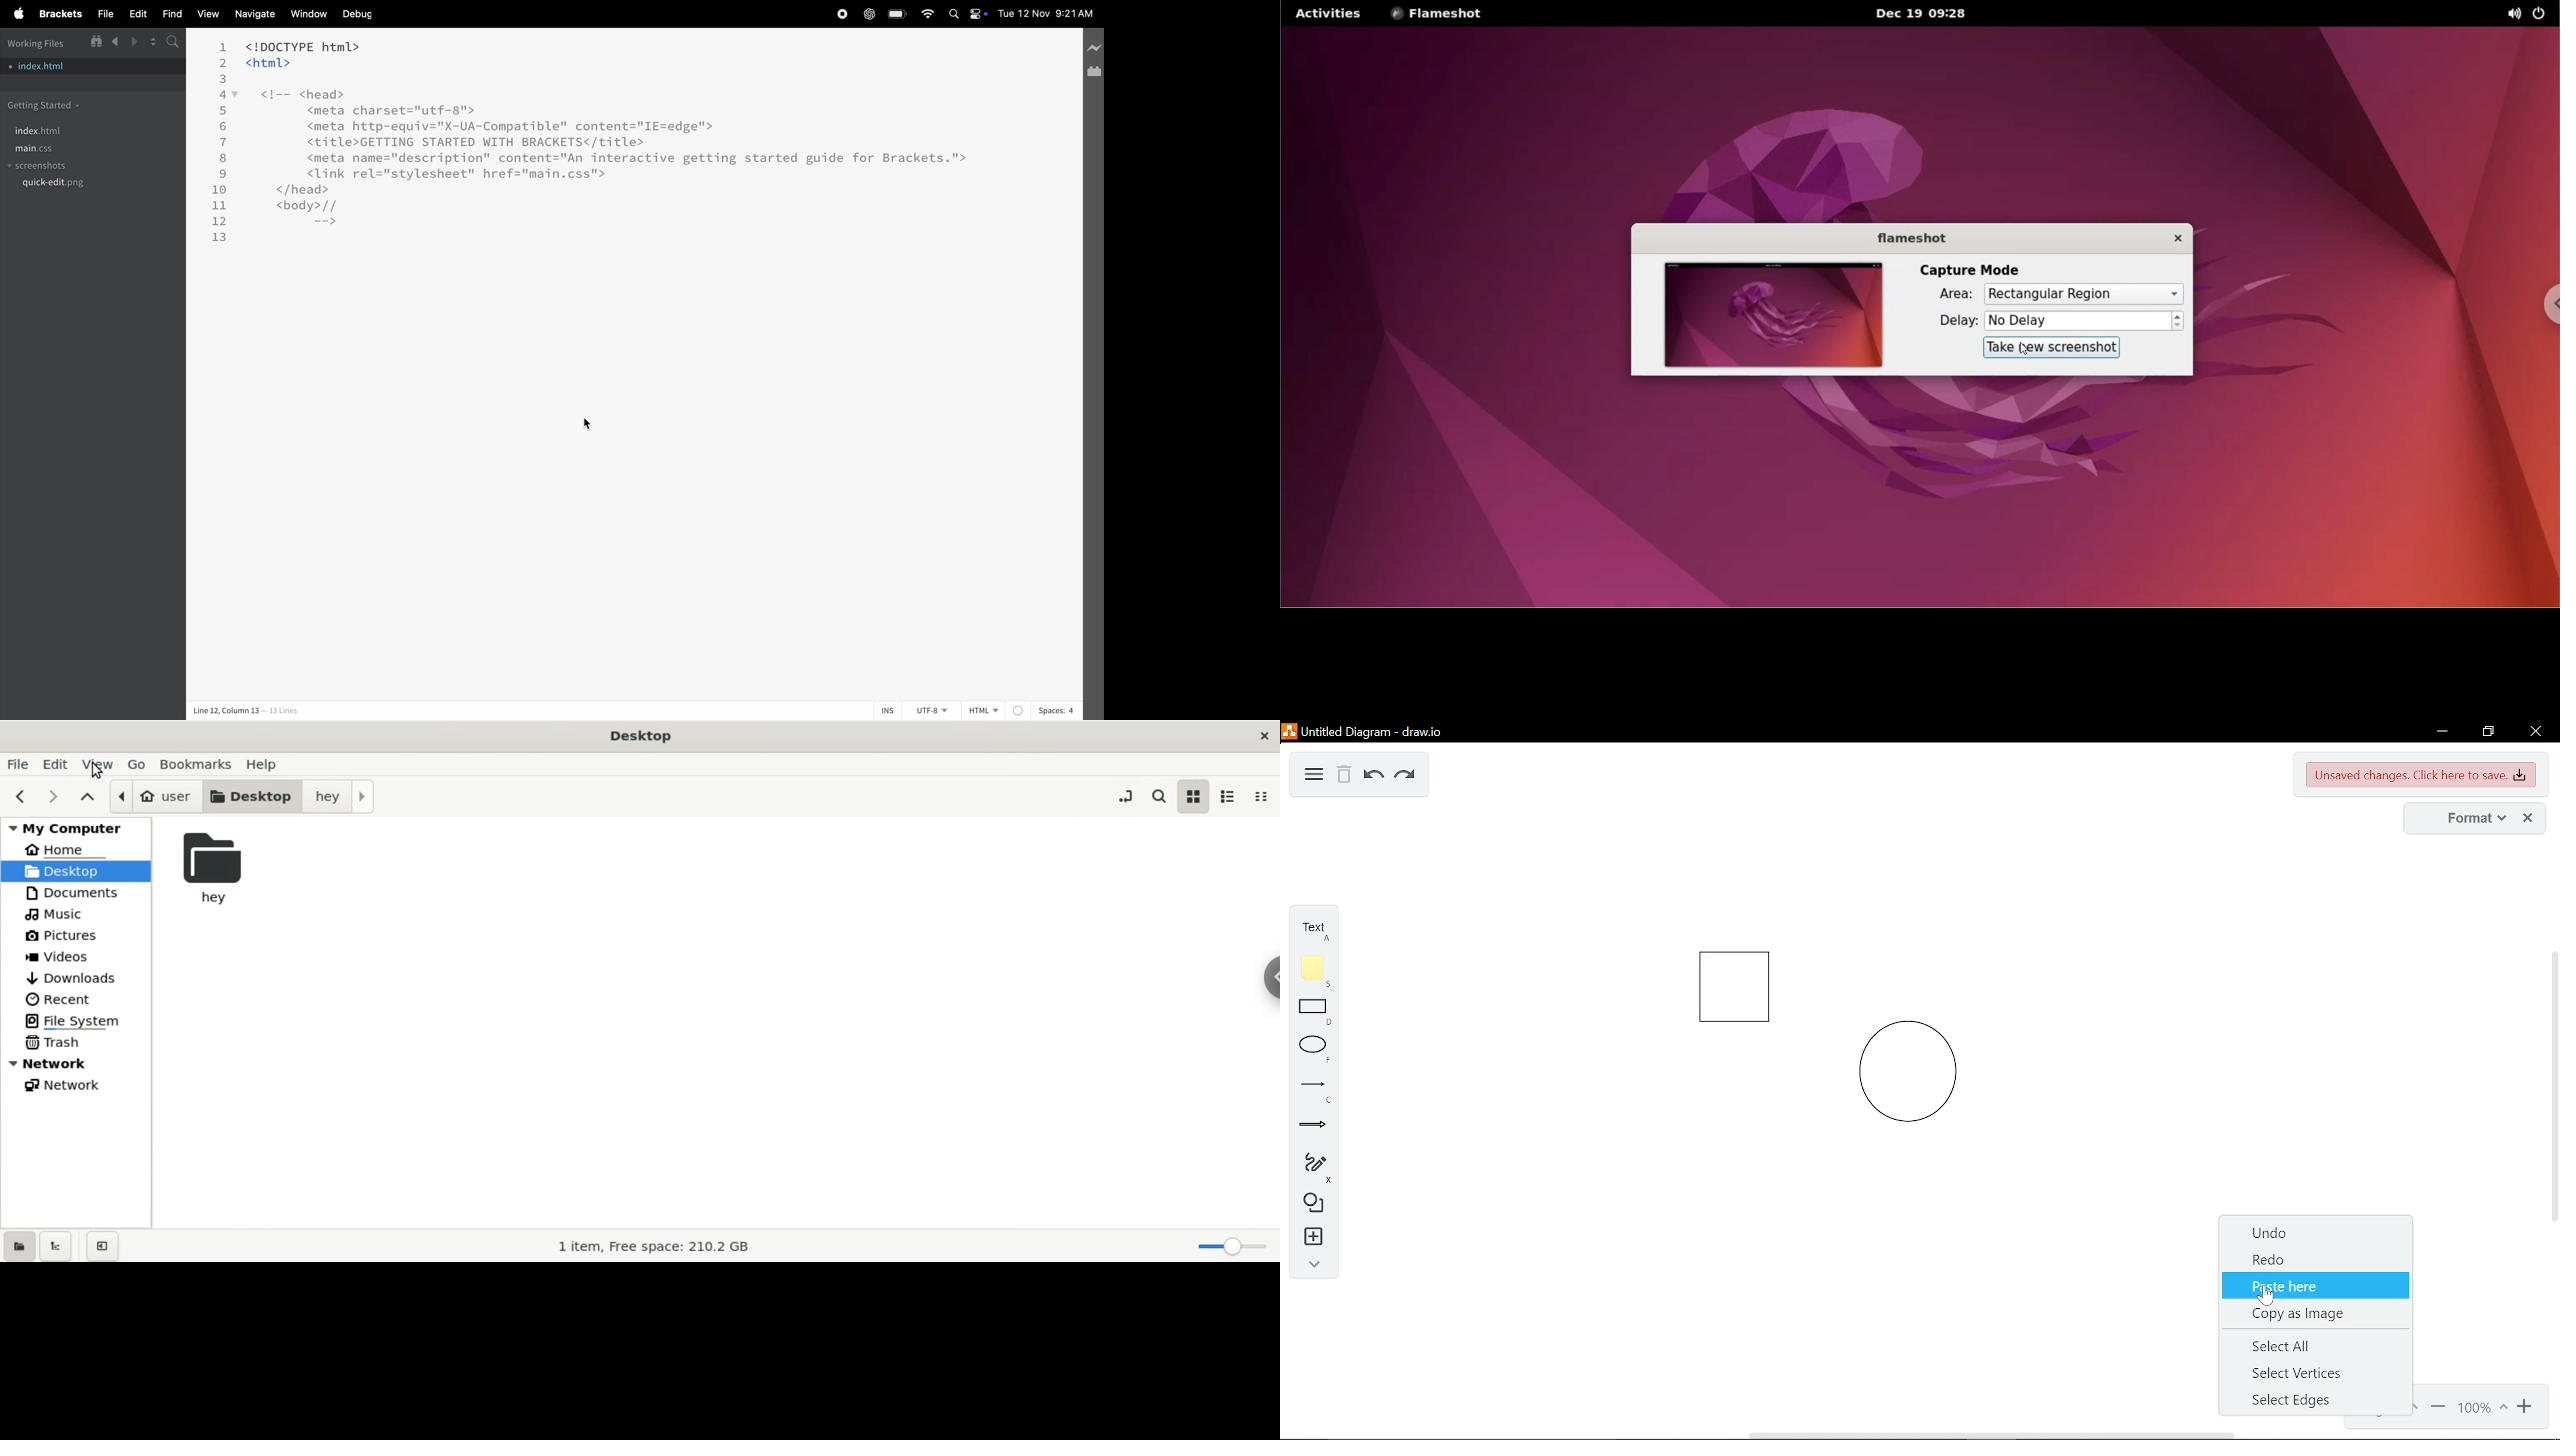  I want to click on s, so click(171, 42).